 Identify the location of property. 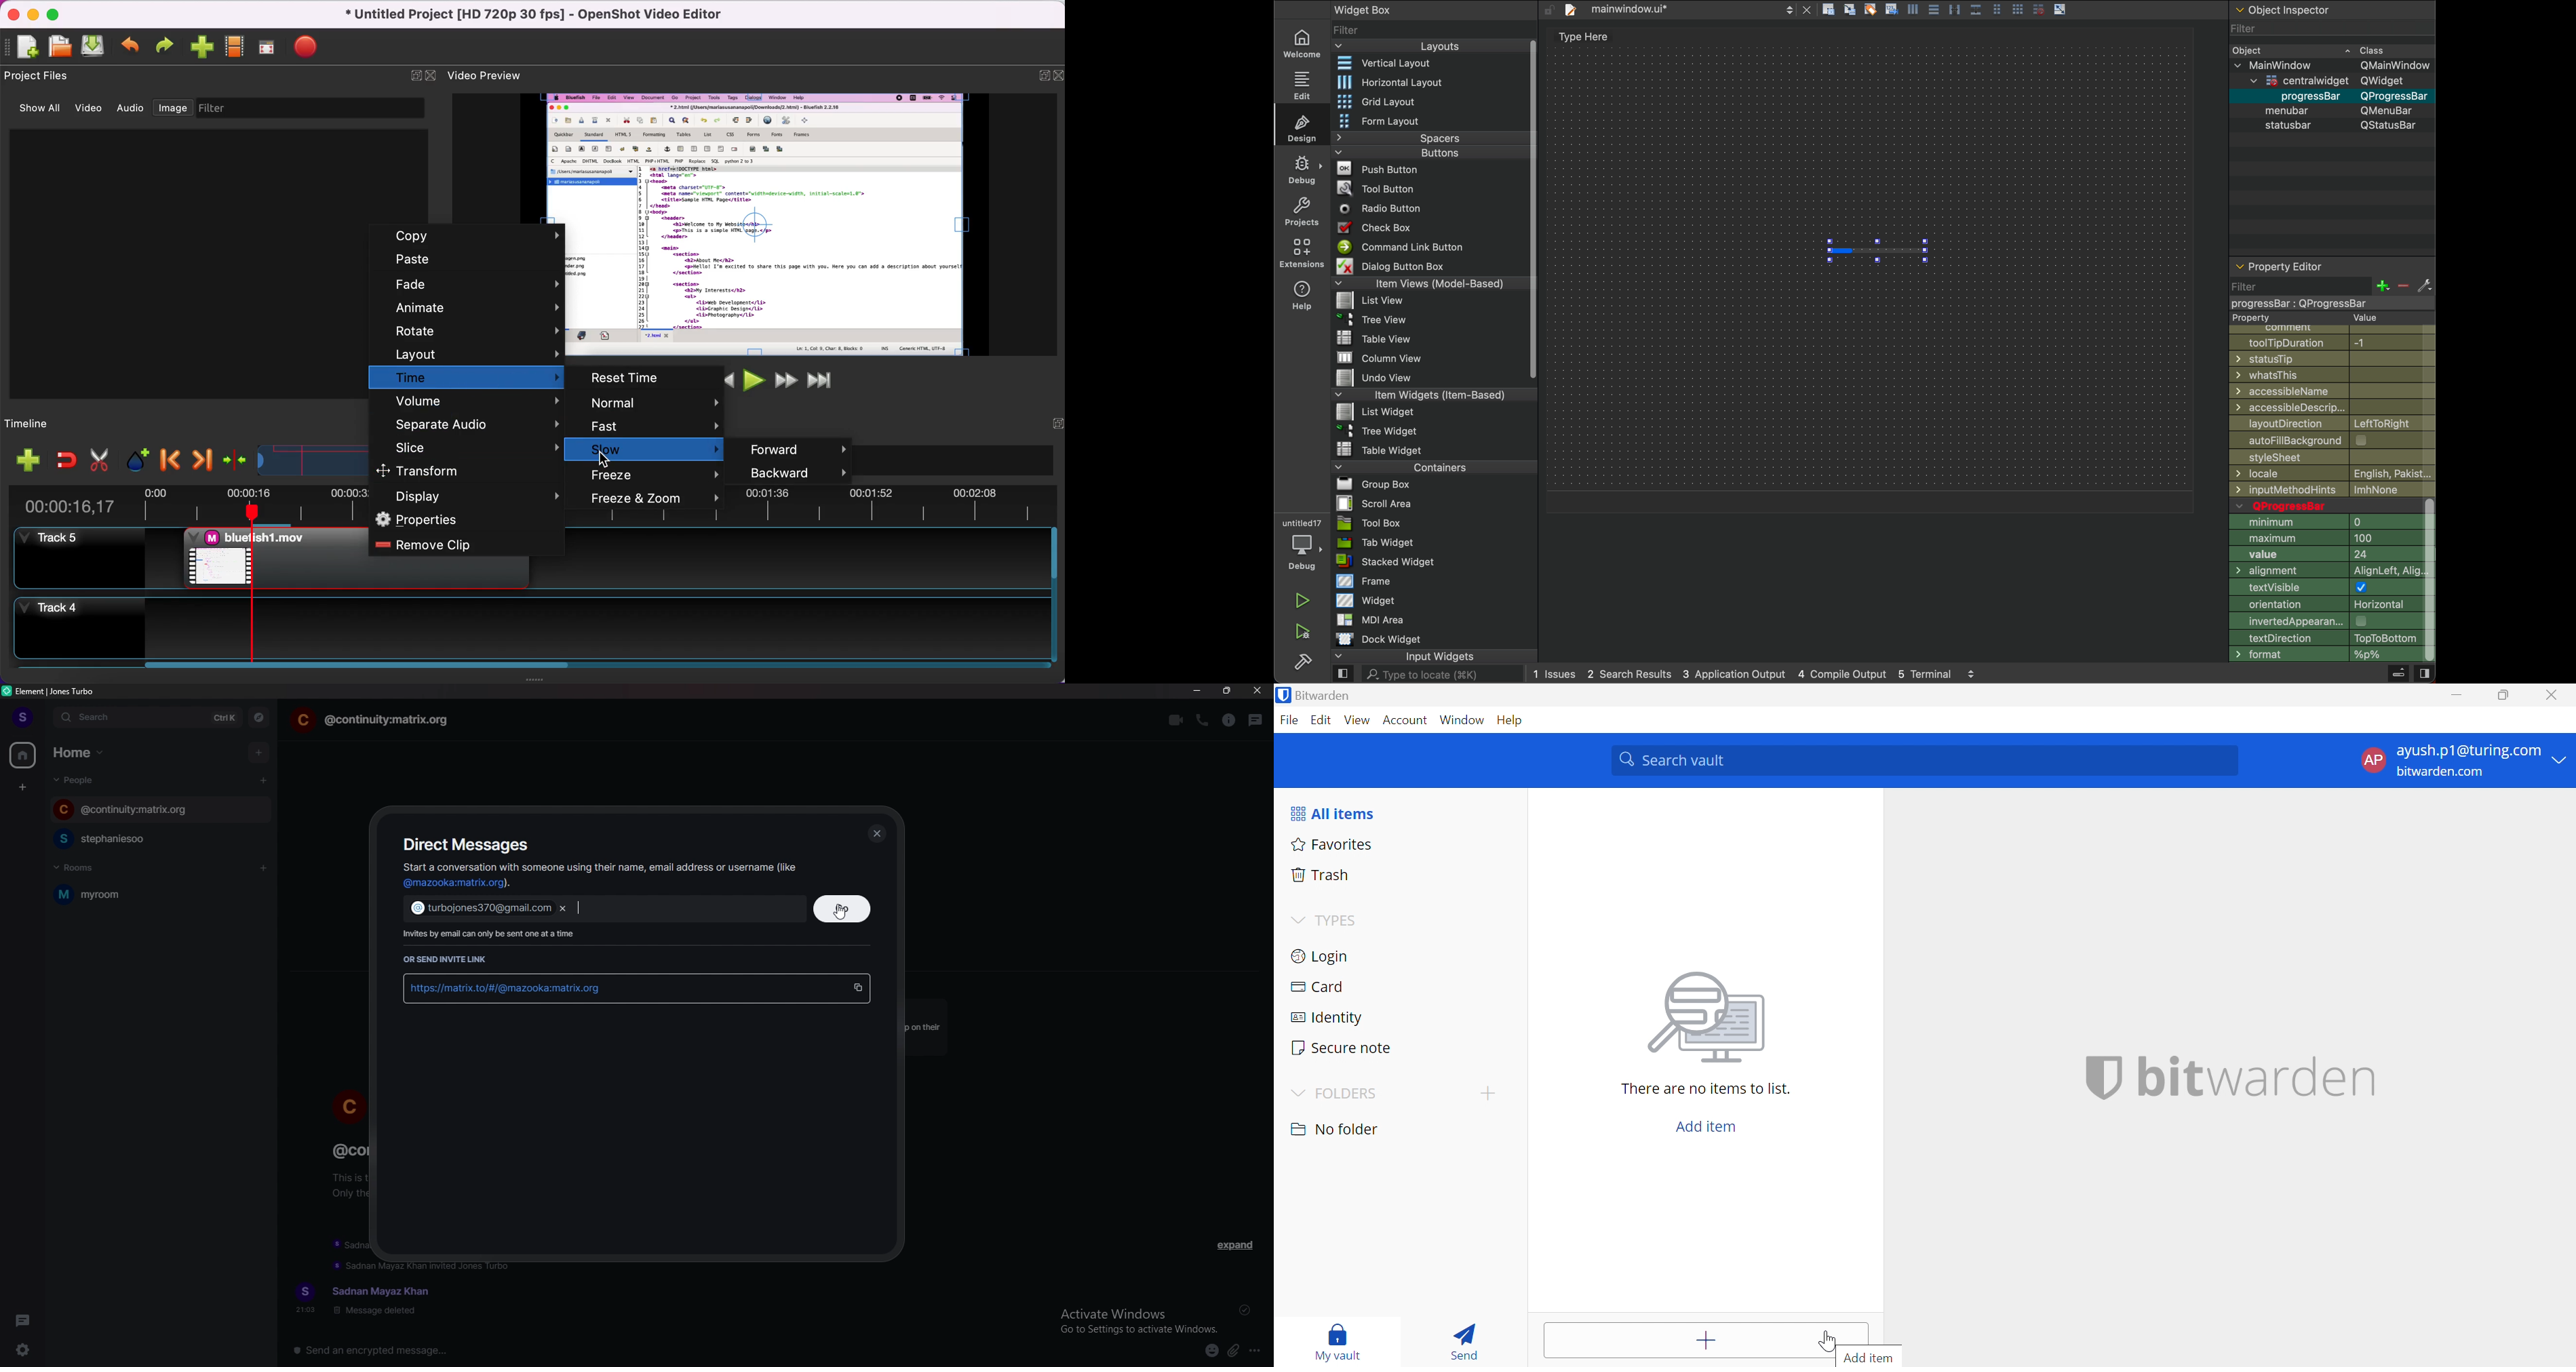
(2314, 317).